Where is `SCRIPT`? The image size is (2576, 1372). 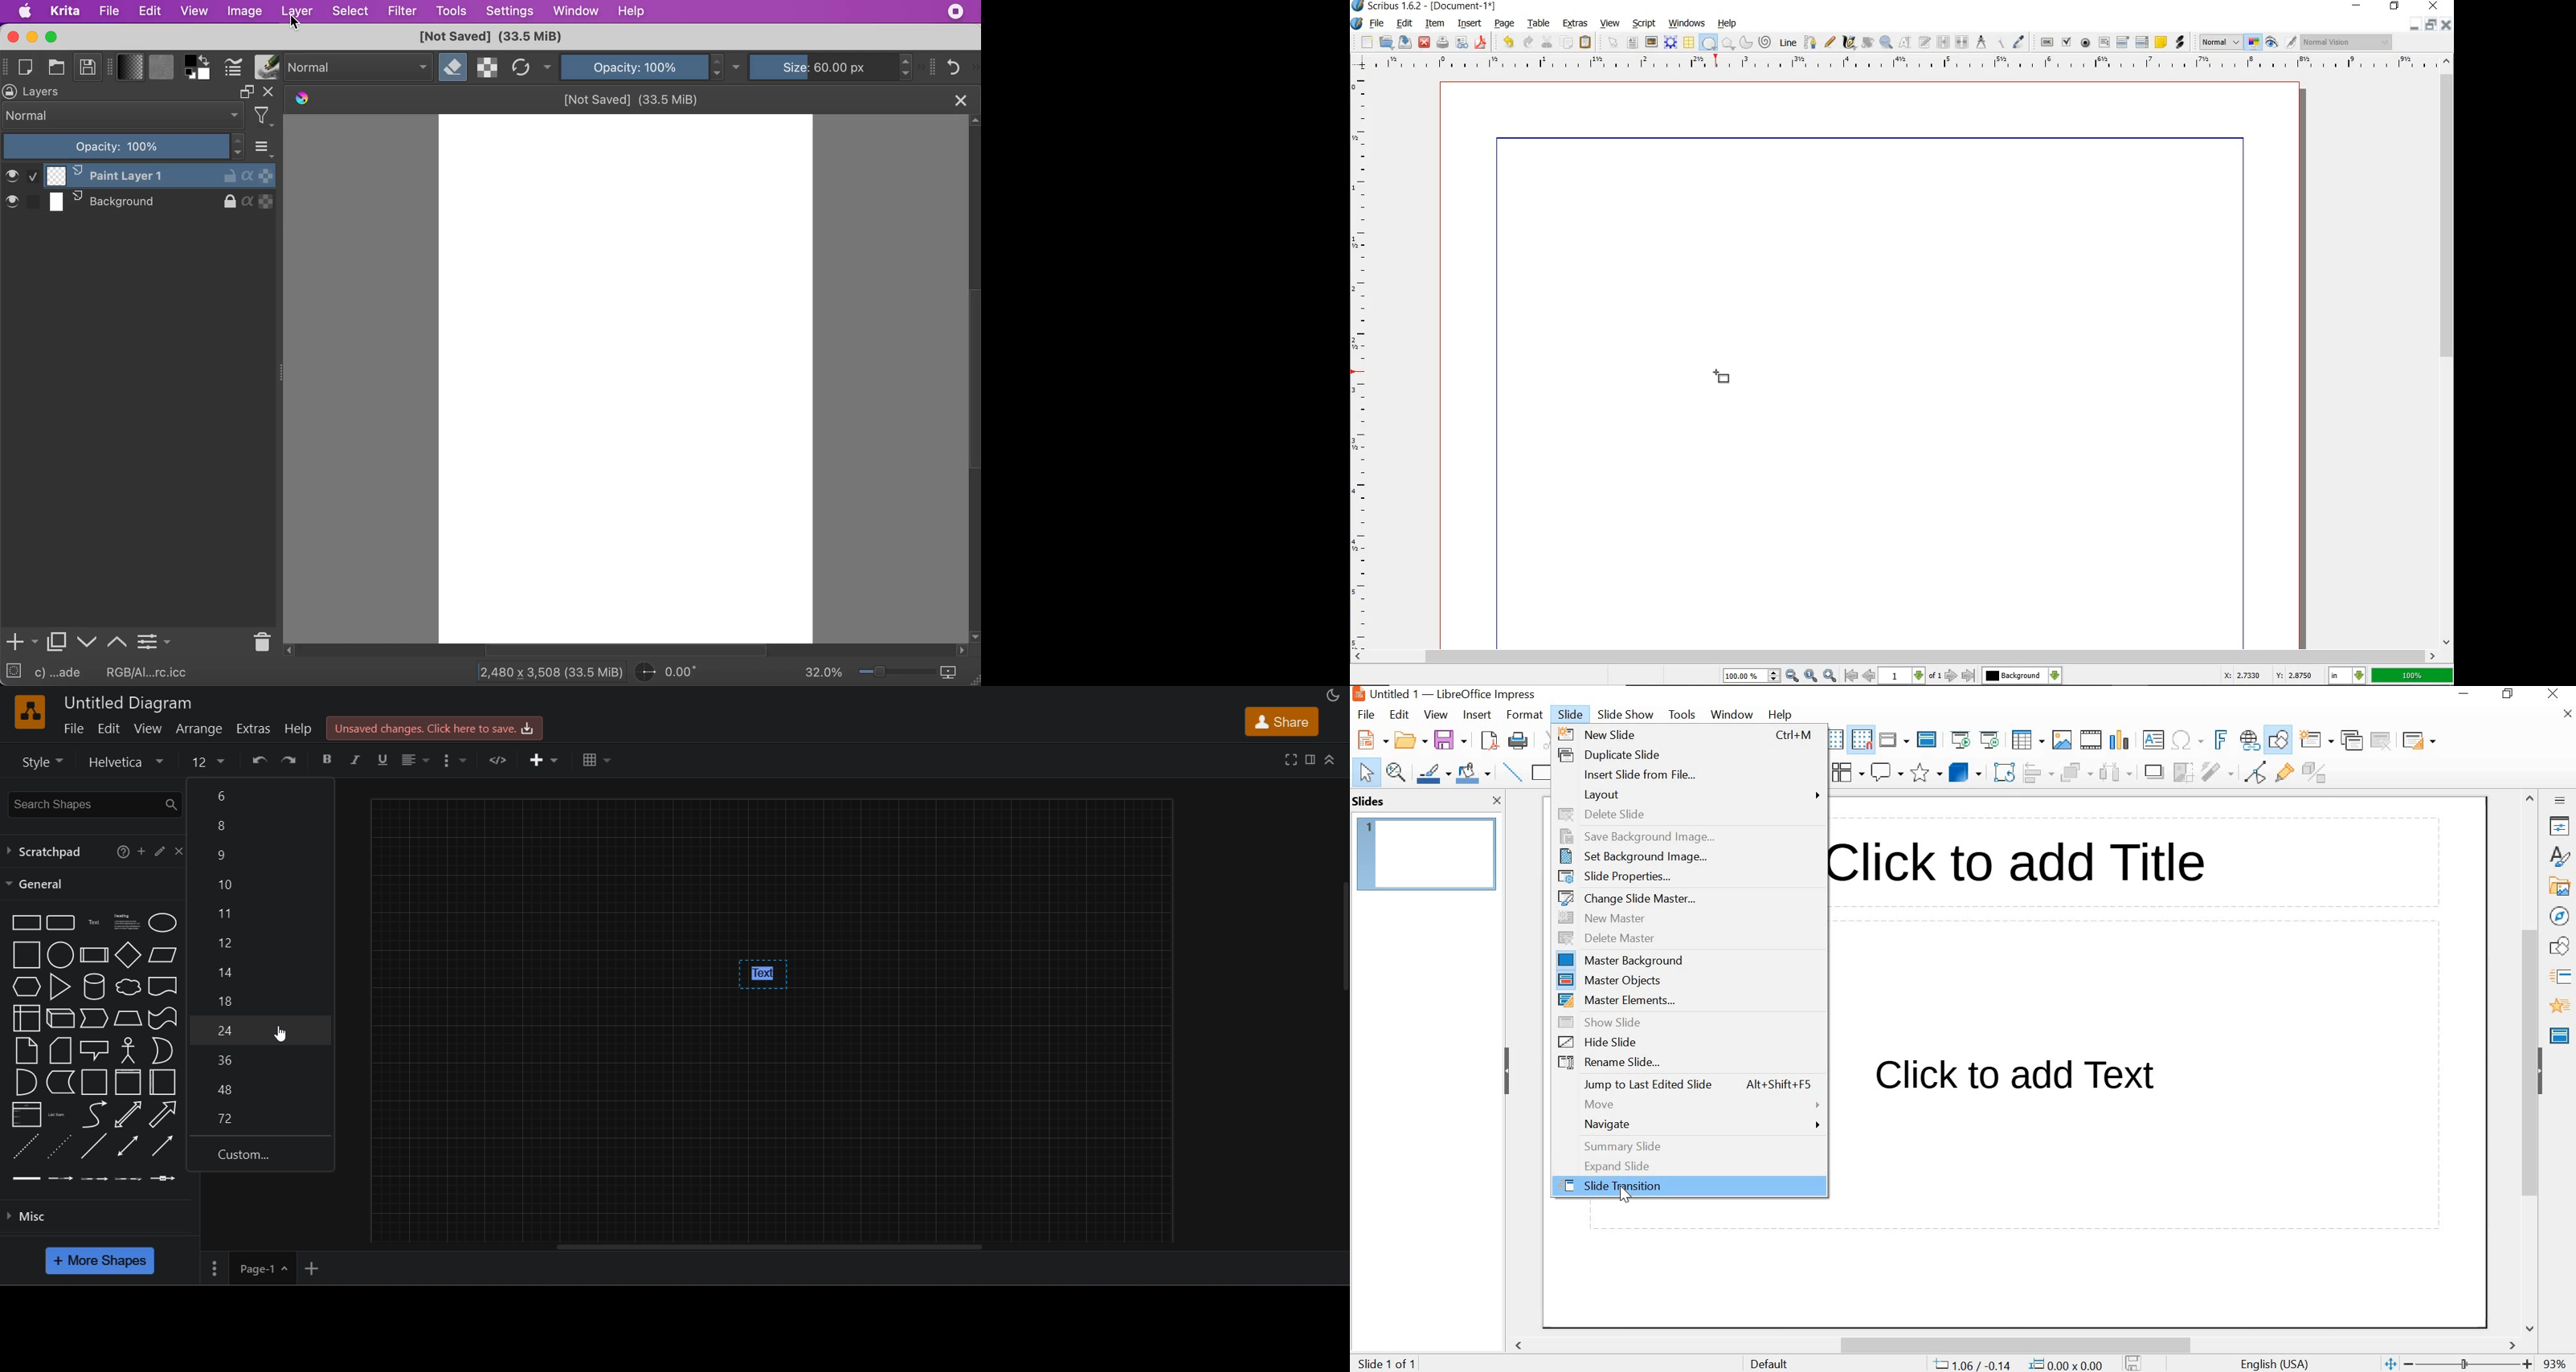 SCRIPT is located at coordinates (1642, 22).